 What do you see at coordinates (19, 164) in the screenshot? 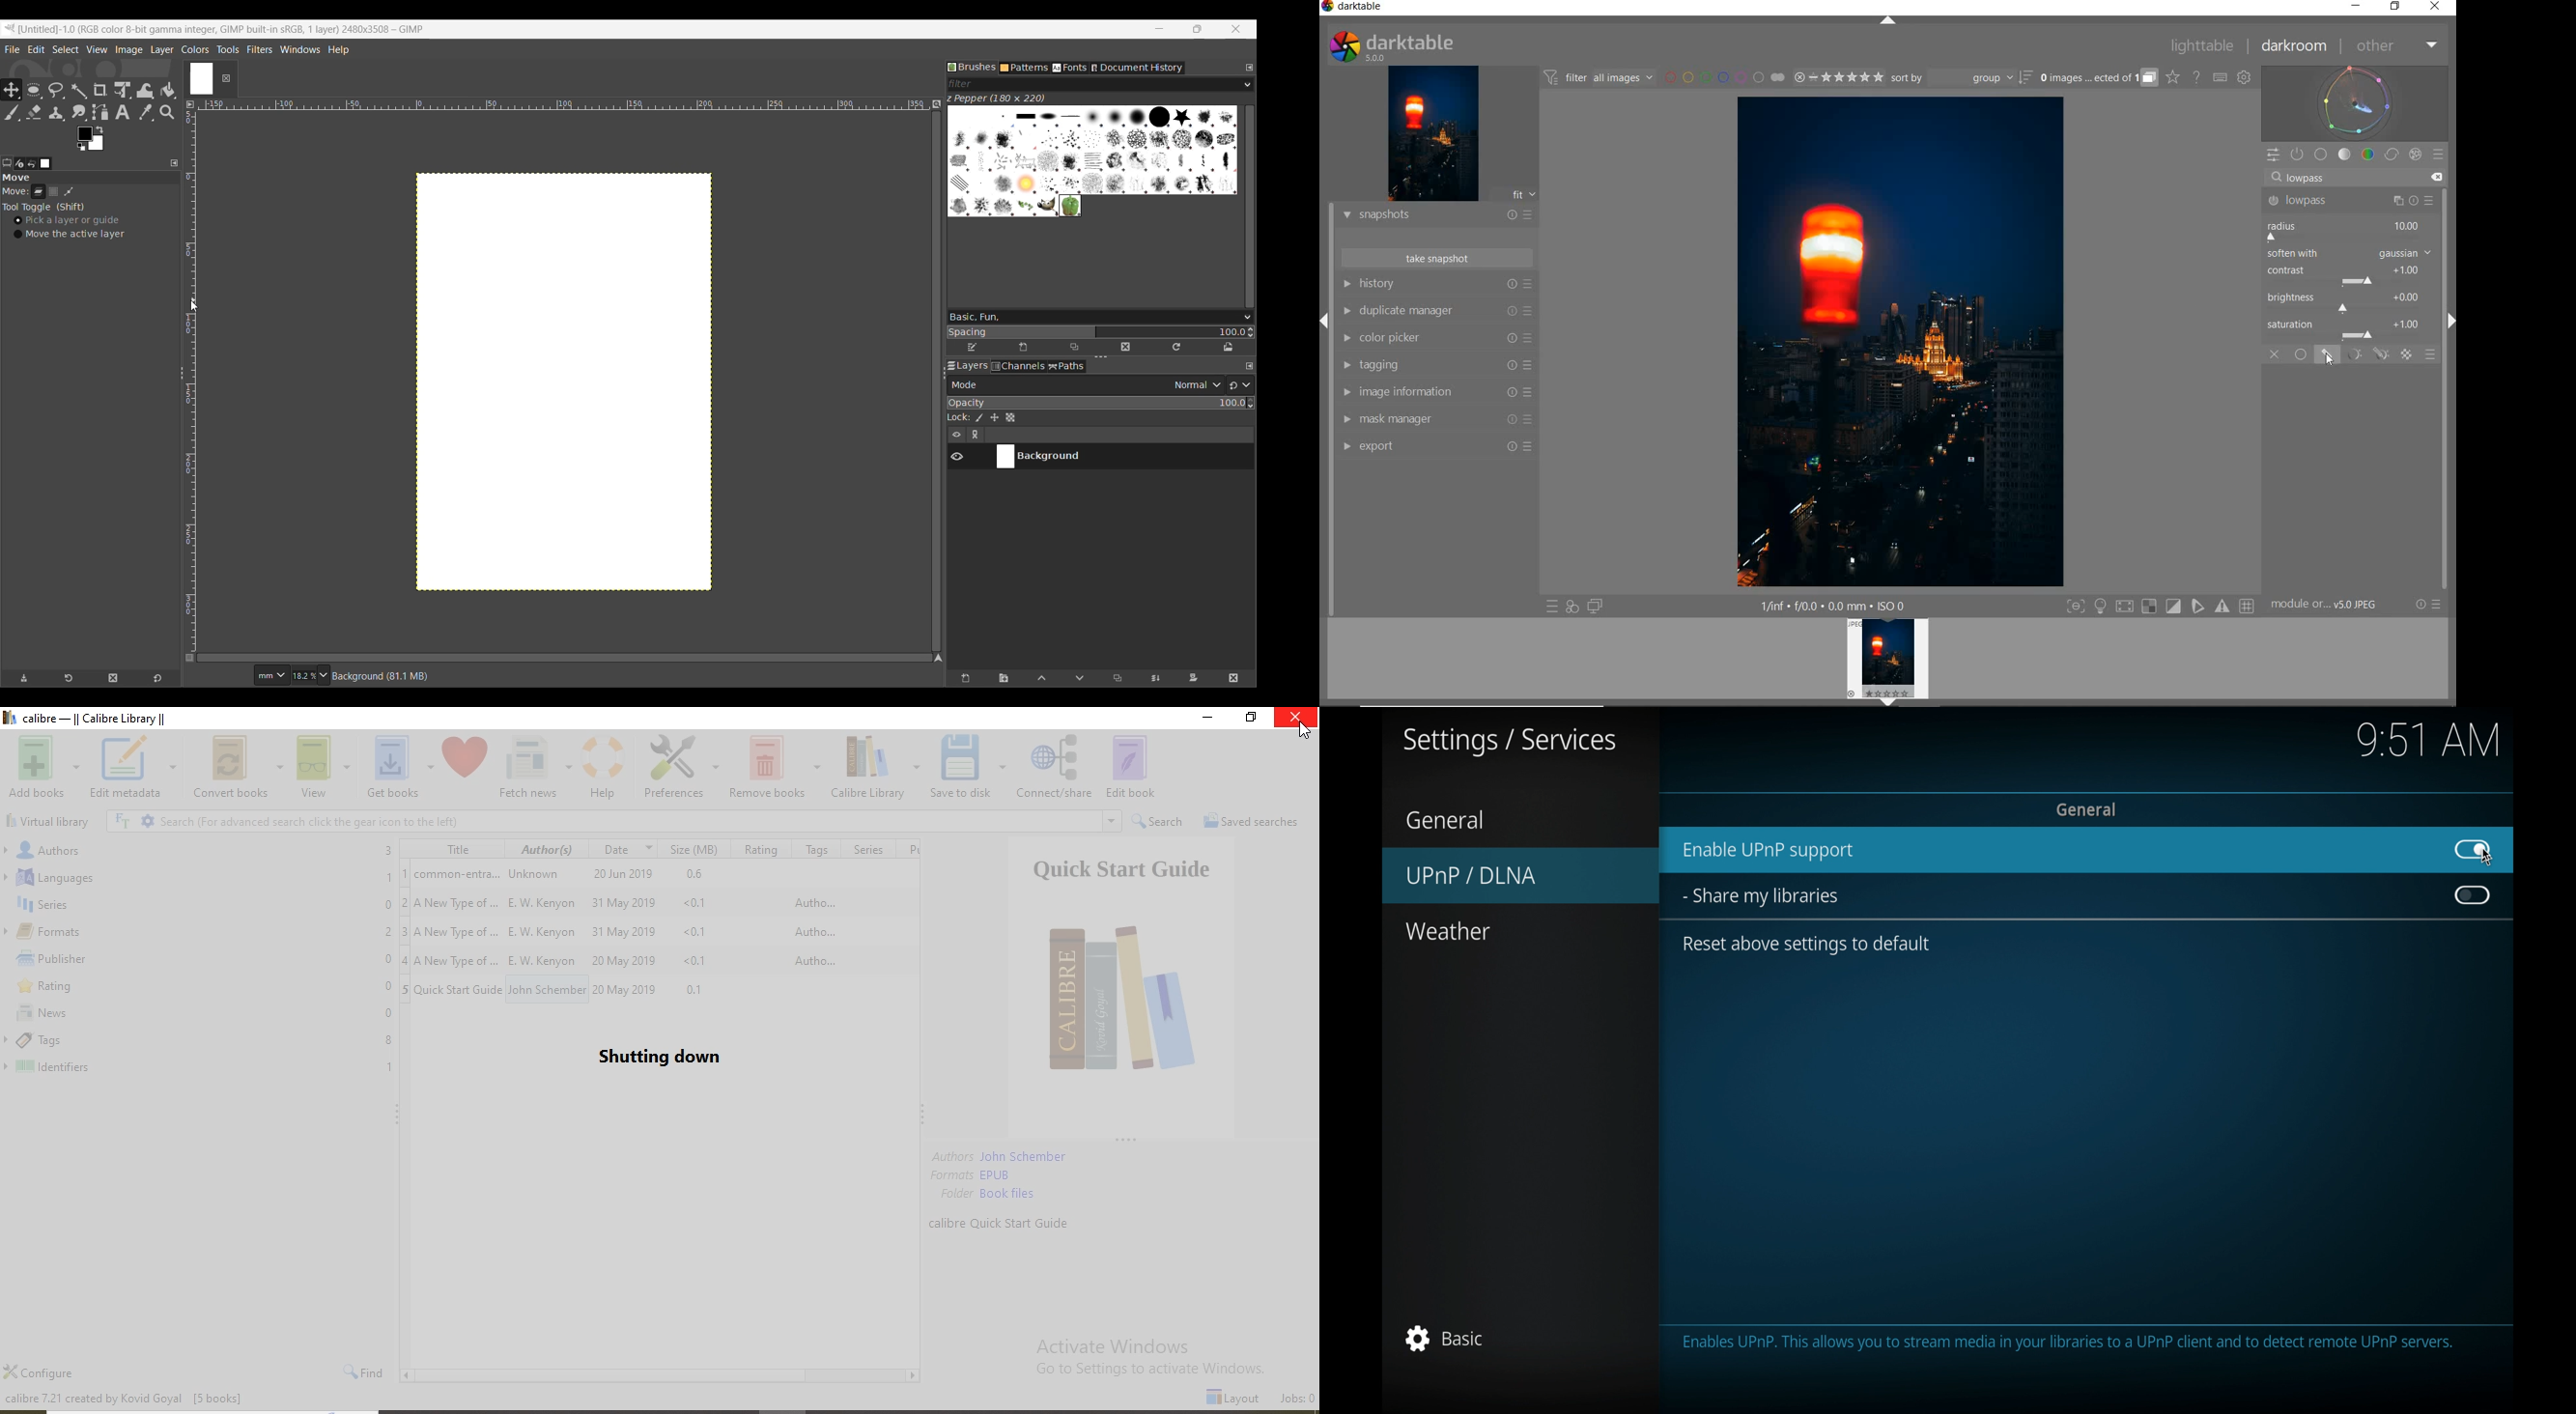
I see `Device status` at bounding box center [19, 164].